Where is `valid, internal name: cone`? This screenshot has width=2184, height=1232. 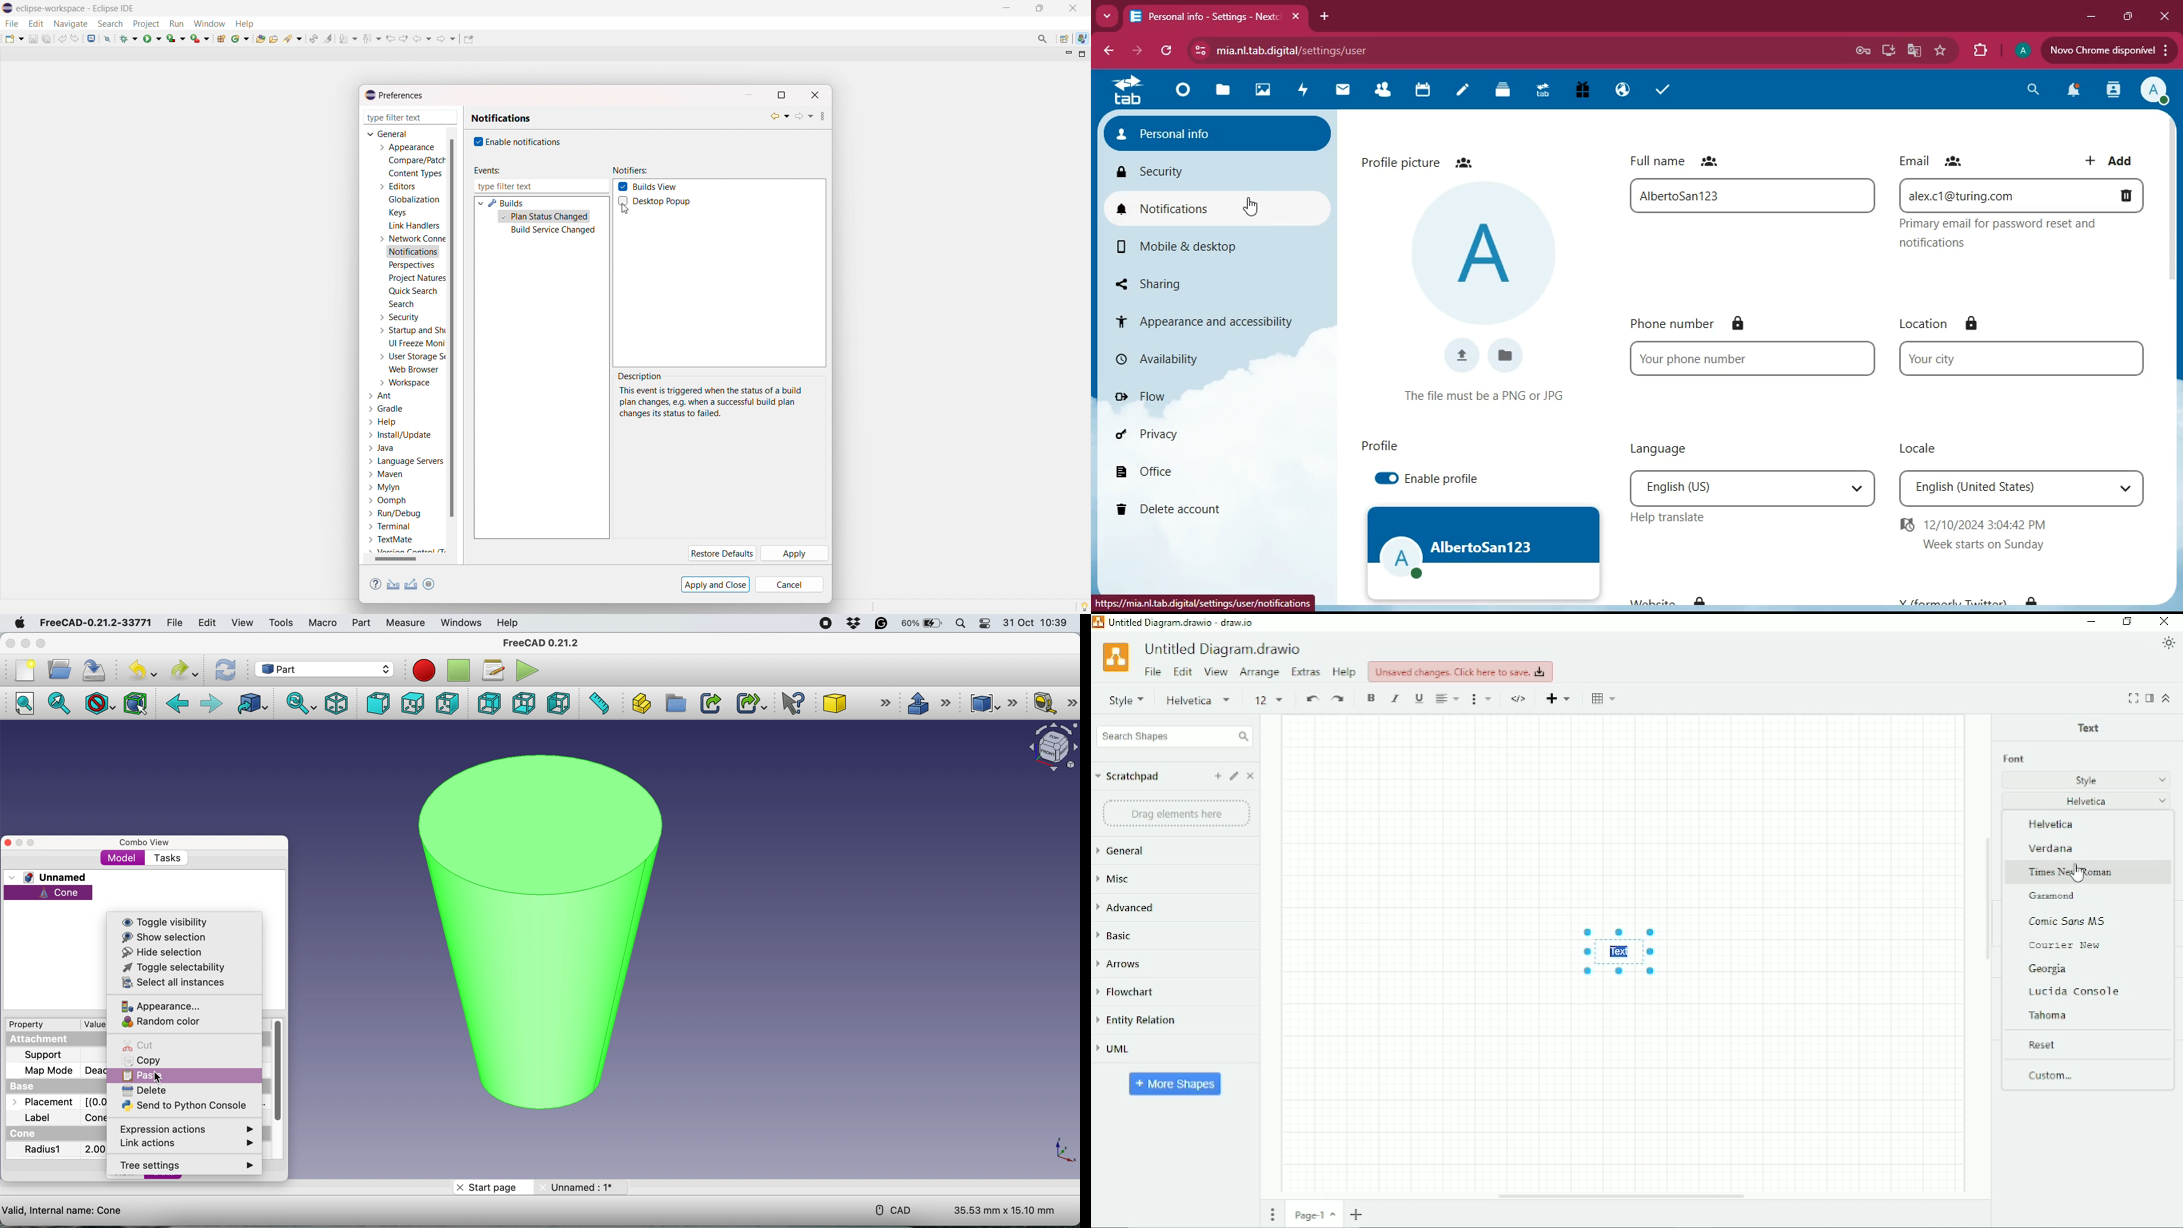
valid, internal name: cone is located at coordinates (63, 1210).